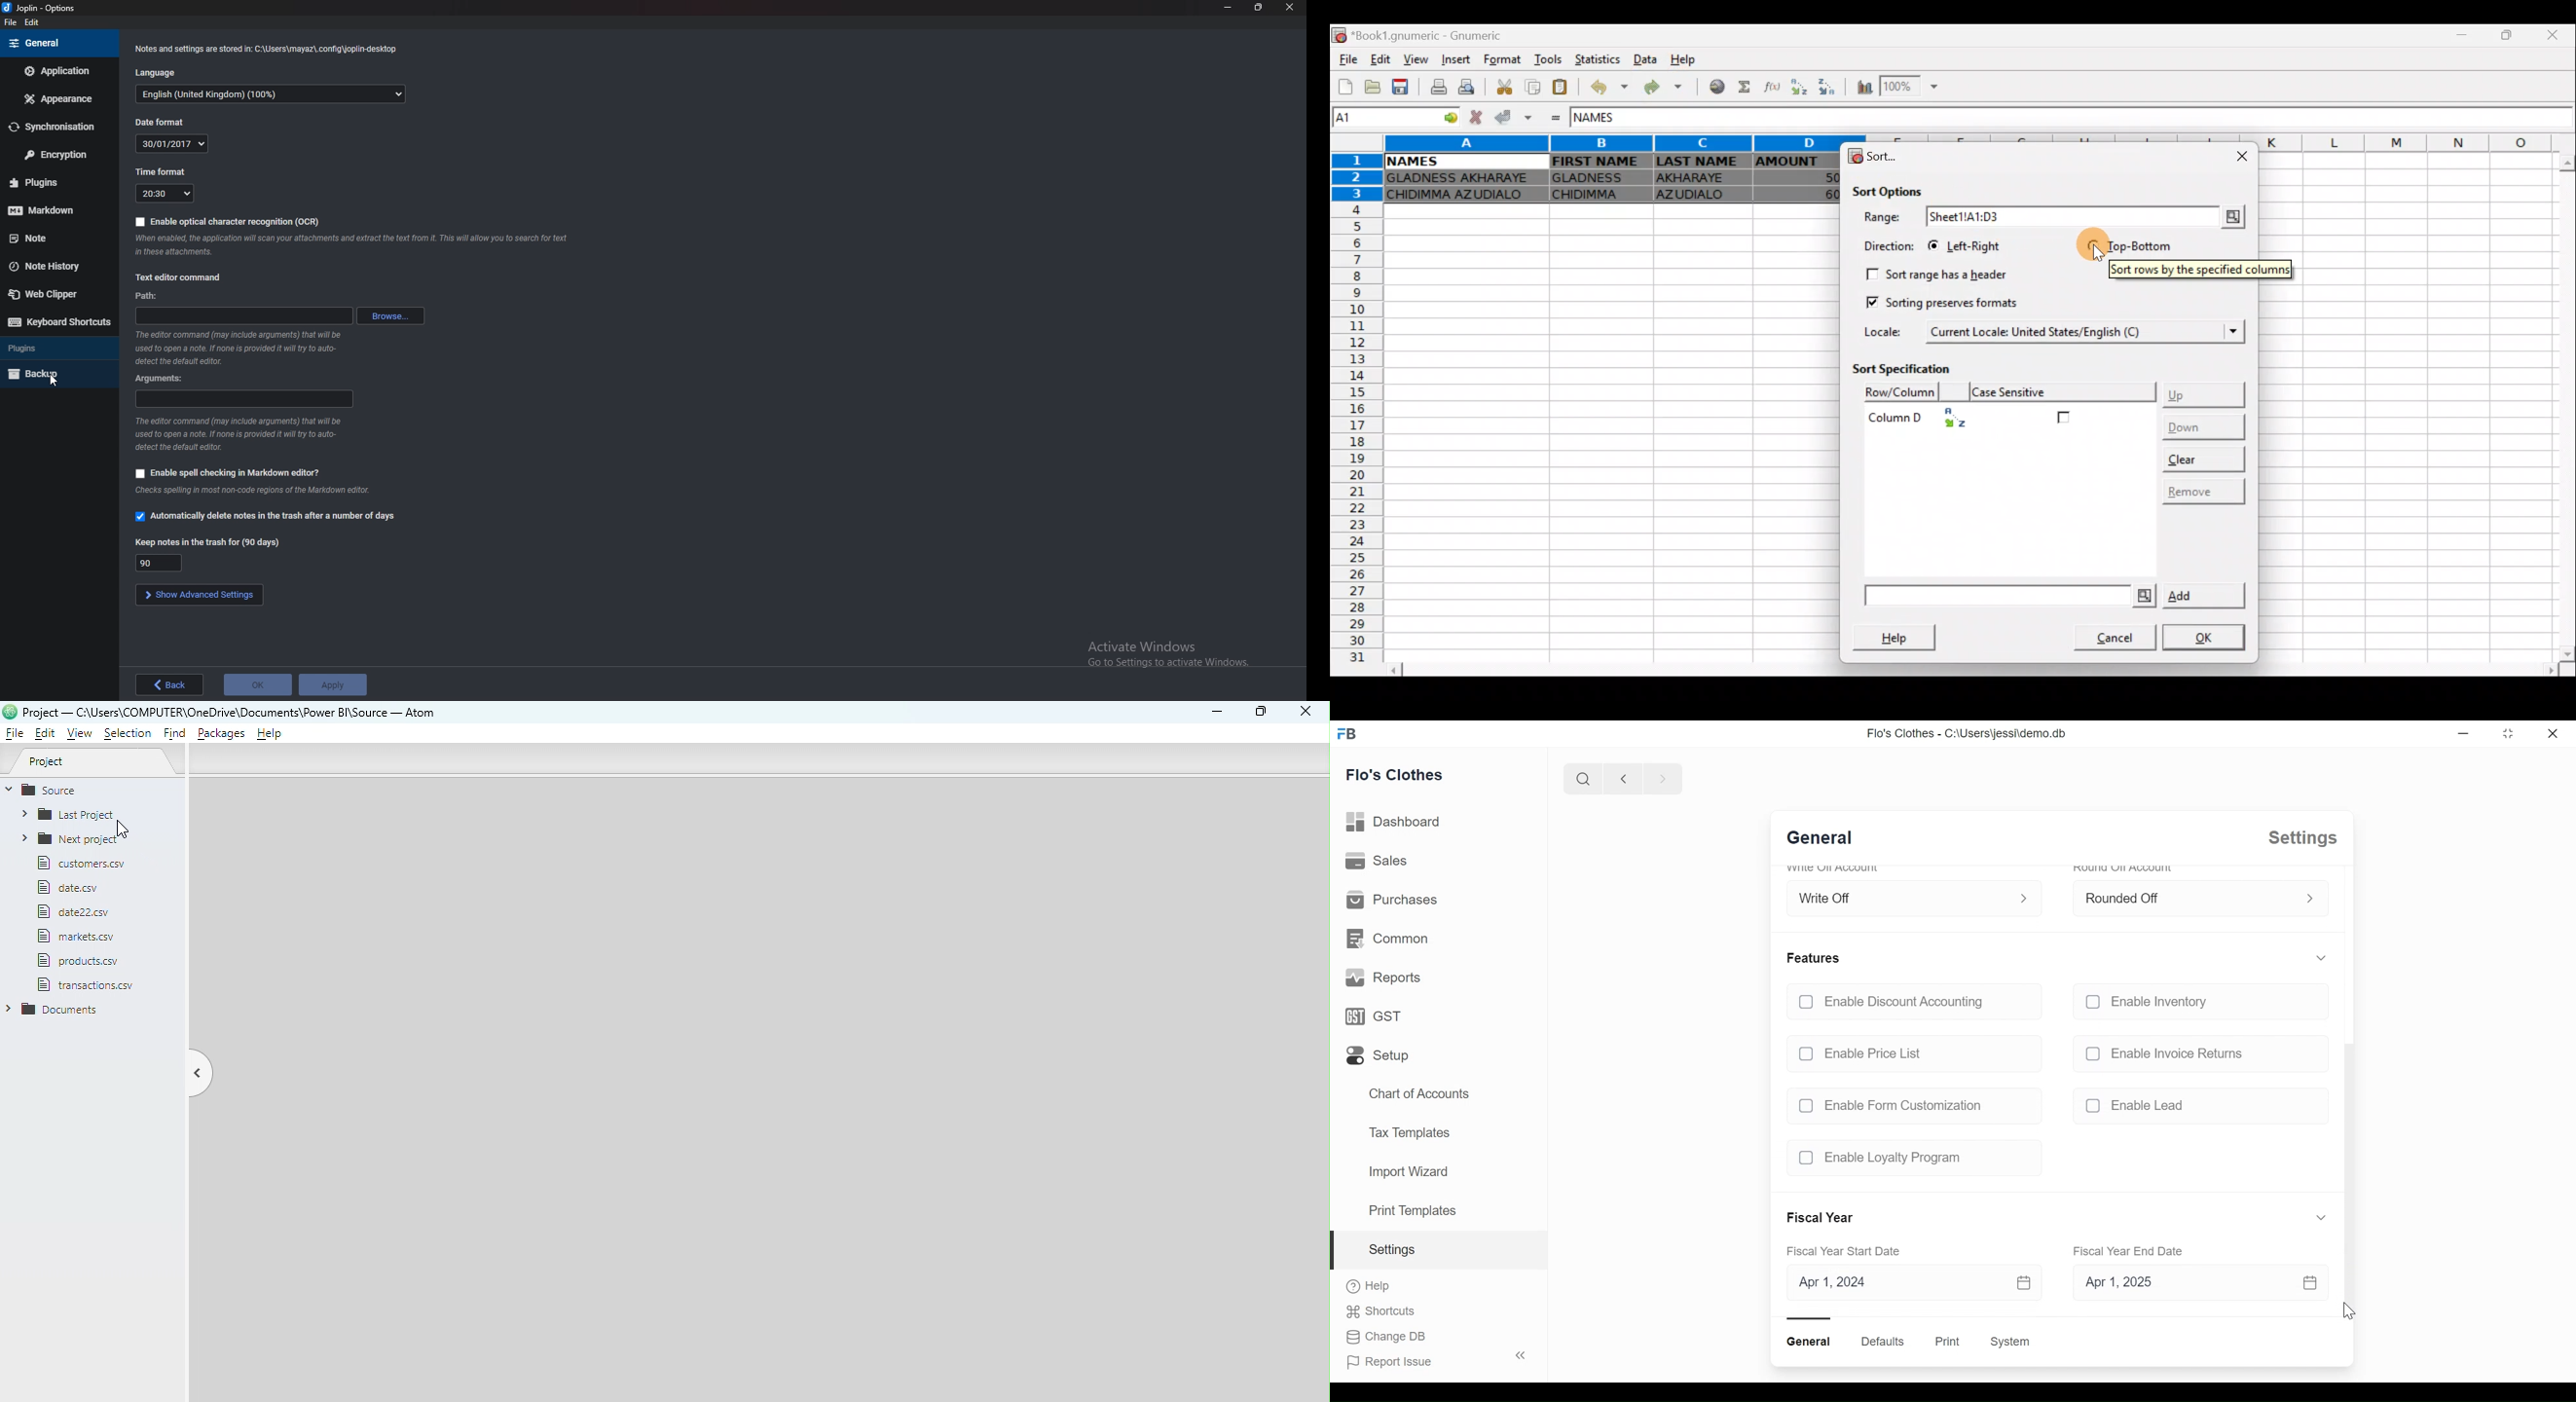  Describe the element at coordinates (156, 123) in the screenshot. I see `Date format` at that location.